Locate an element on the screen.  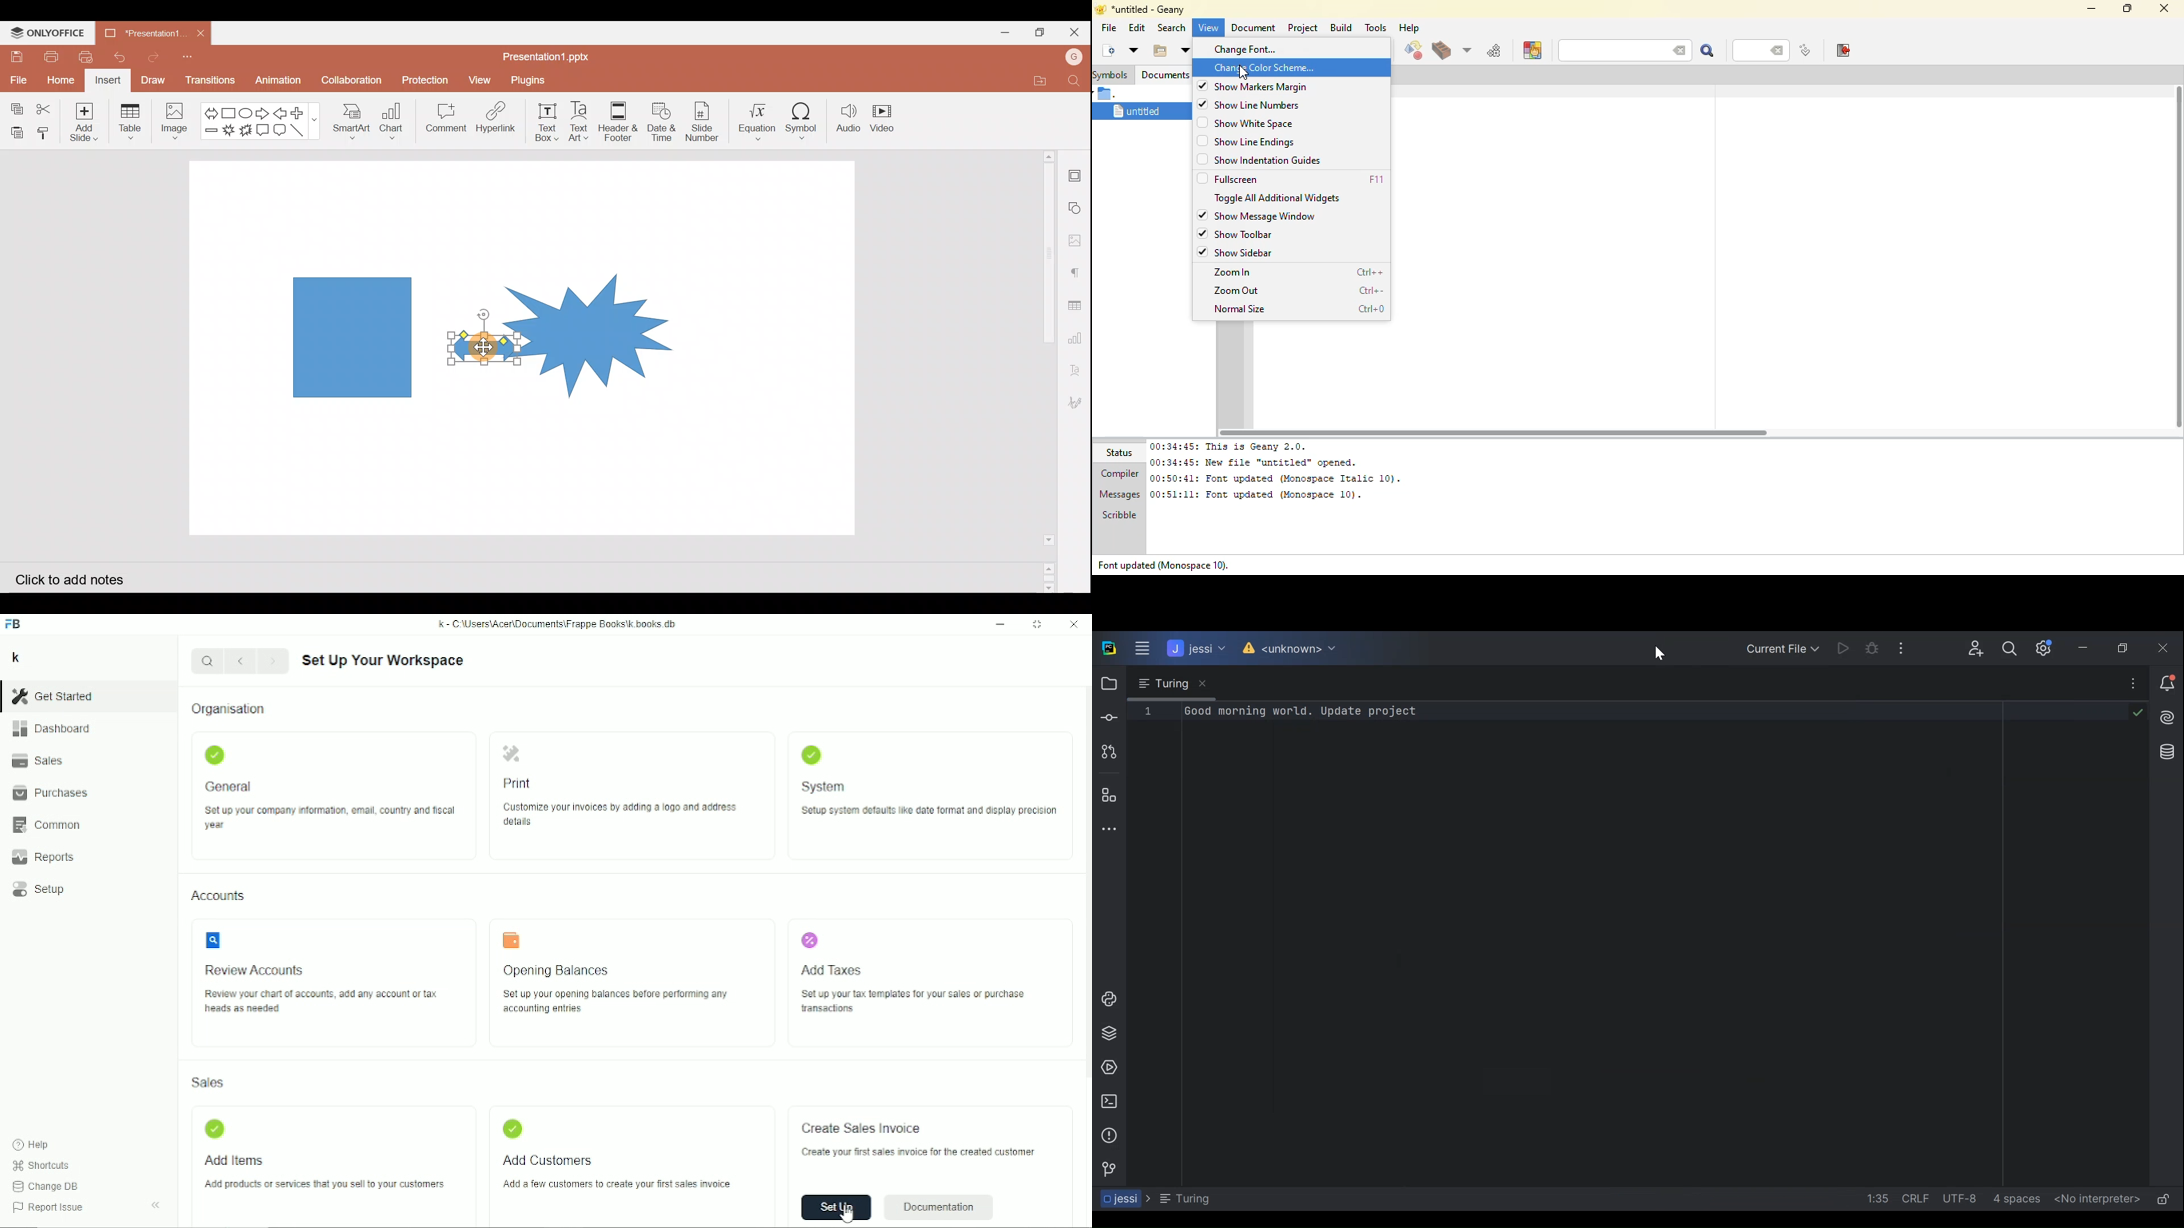
CRLF is located at coordinates (1915, 1198).